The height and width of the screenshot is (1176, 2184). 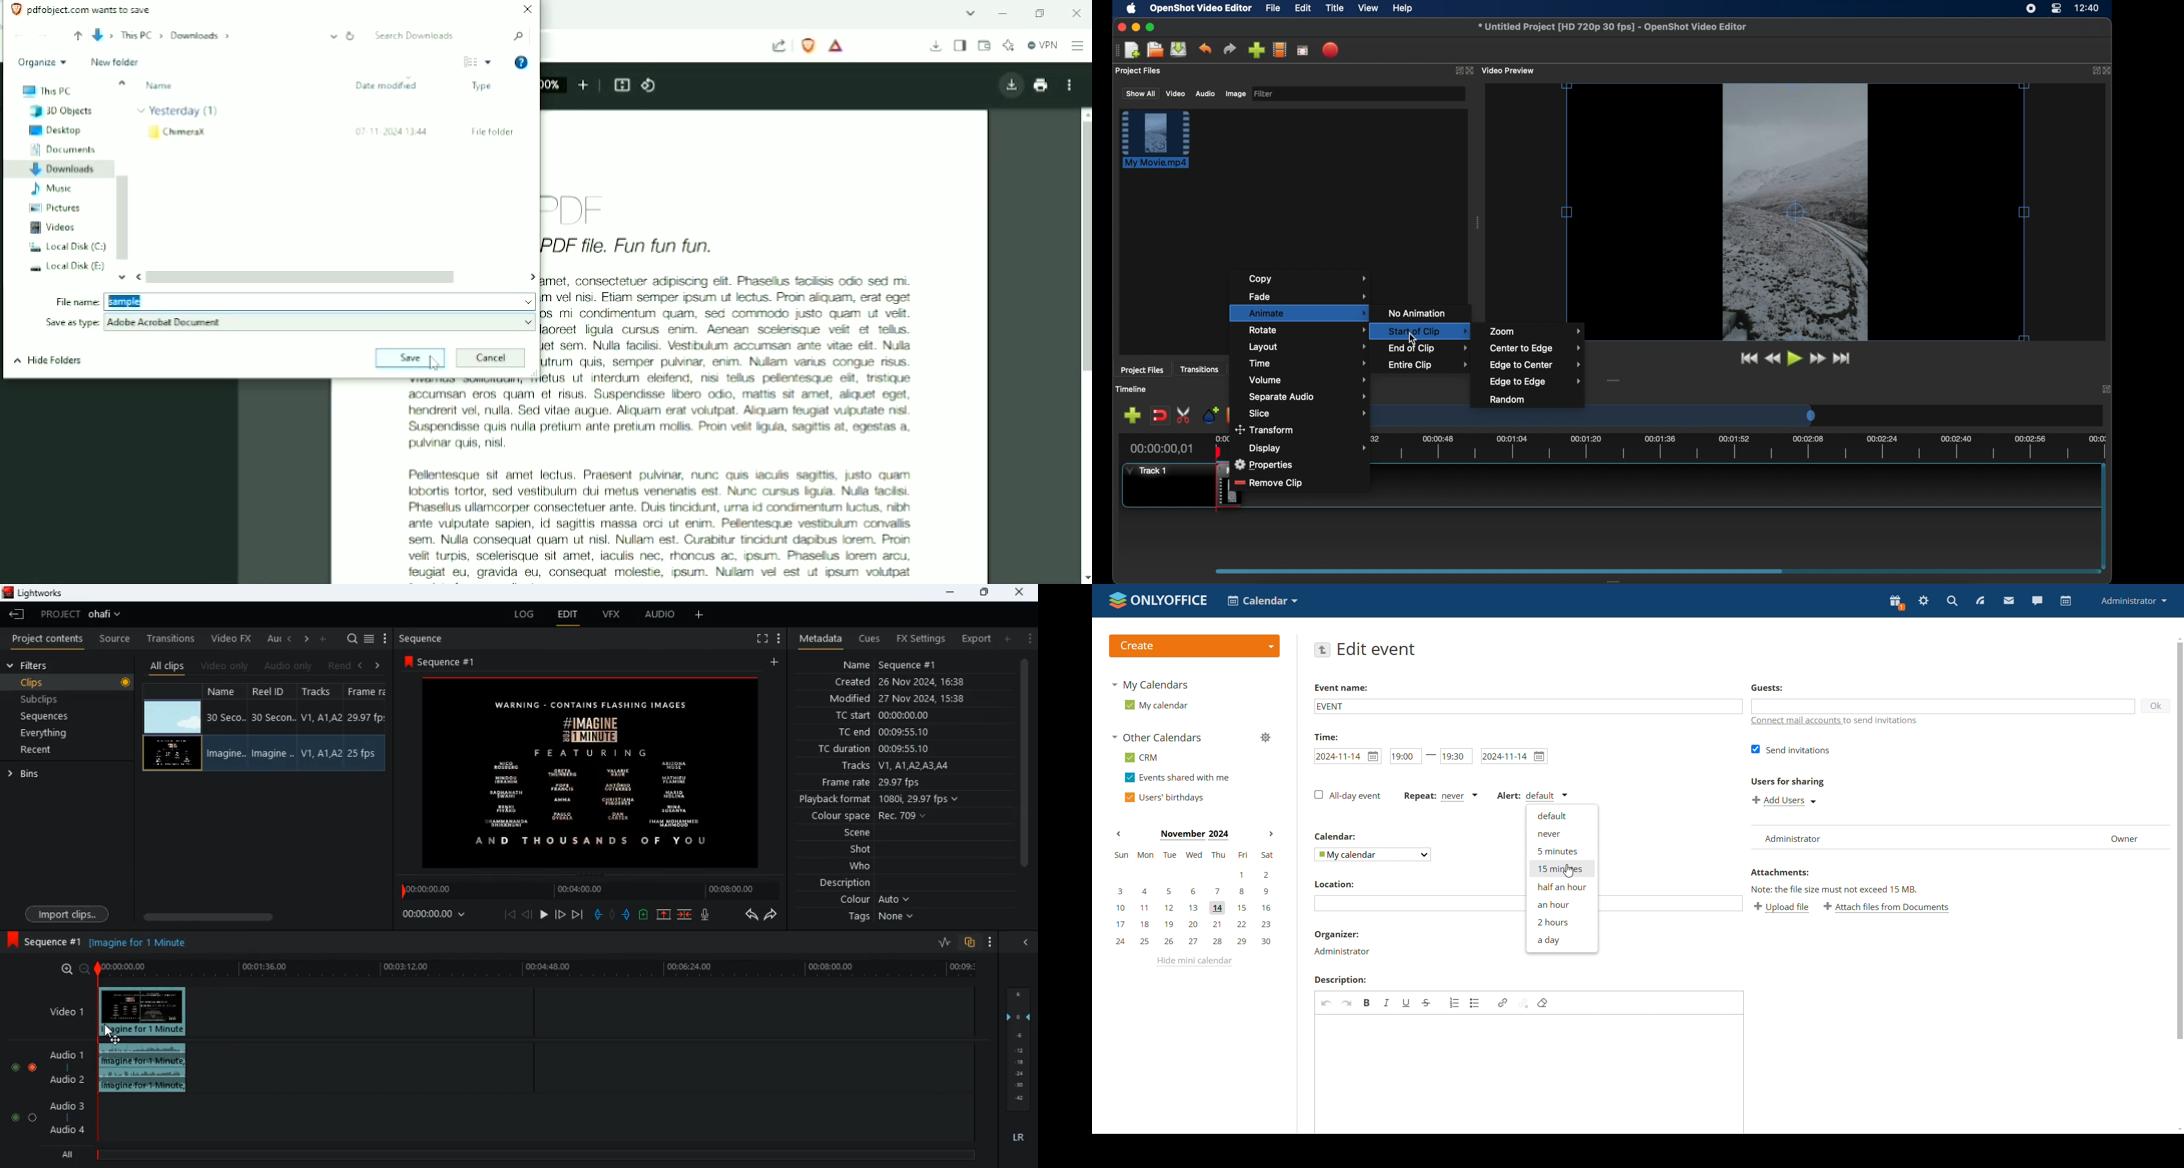 What do you see at coordinates (839, 884) in the screenshot?
I see `description` at bounding box center [839, 884].